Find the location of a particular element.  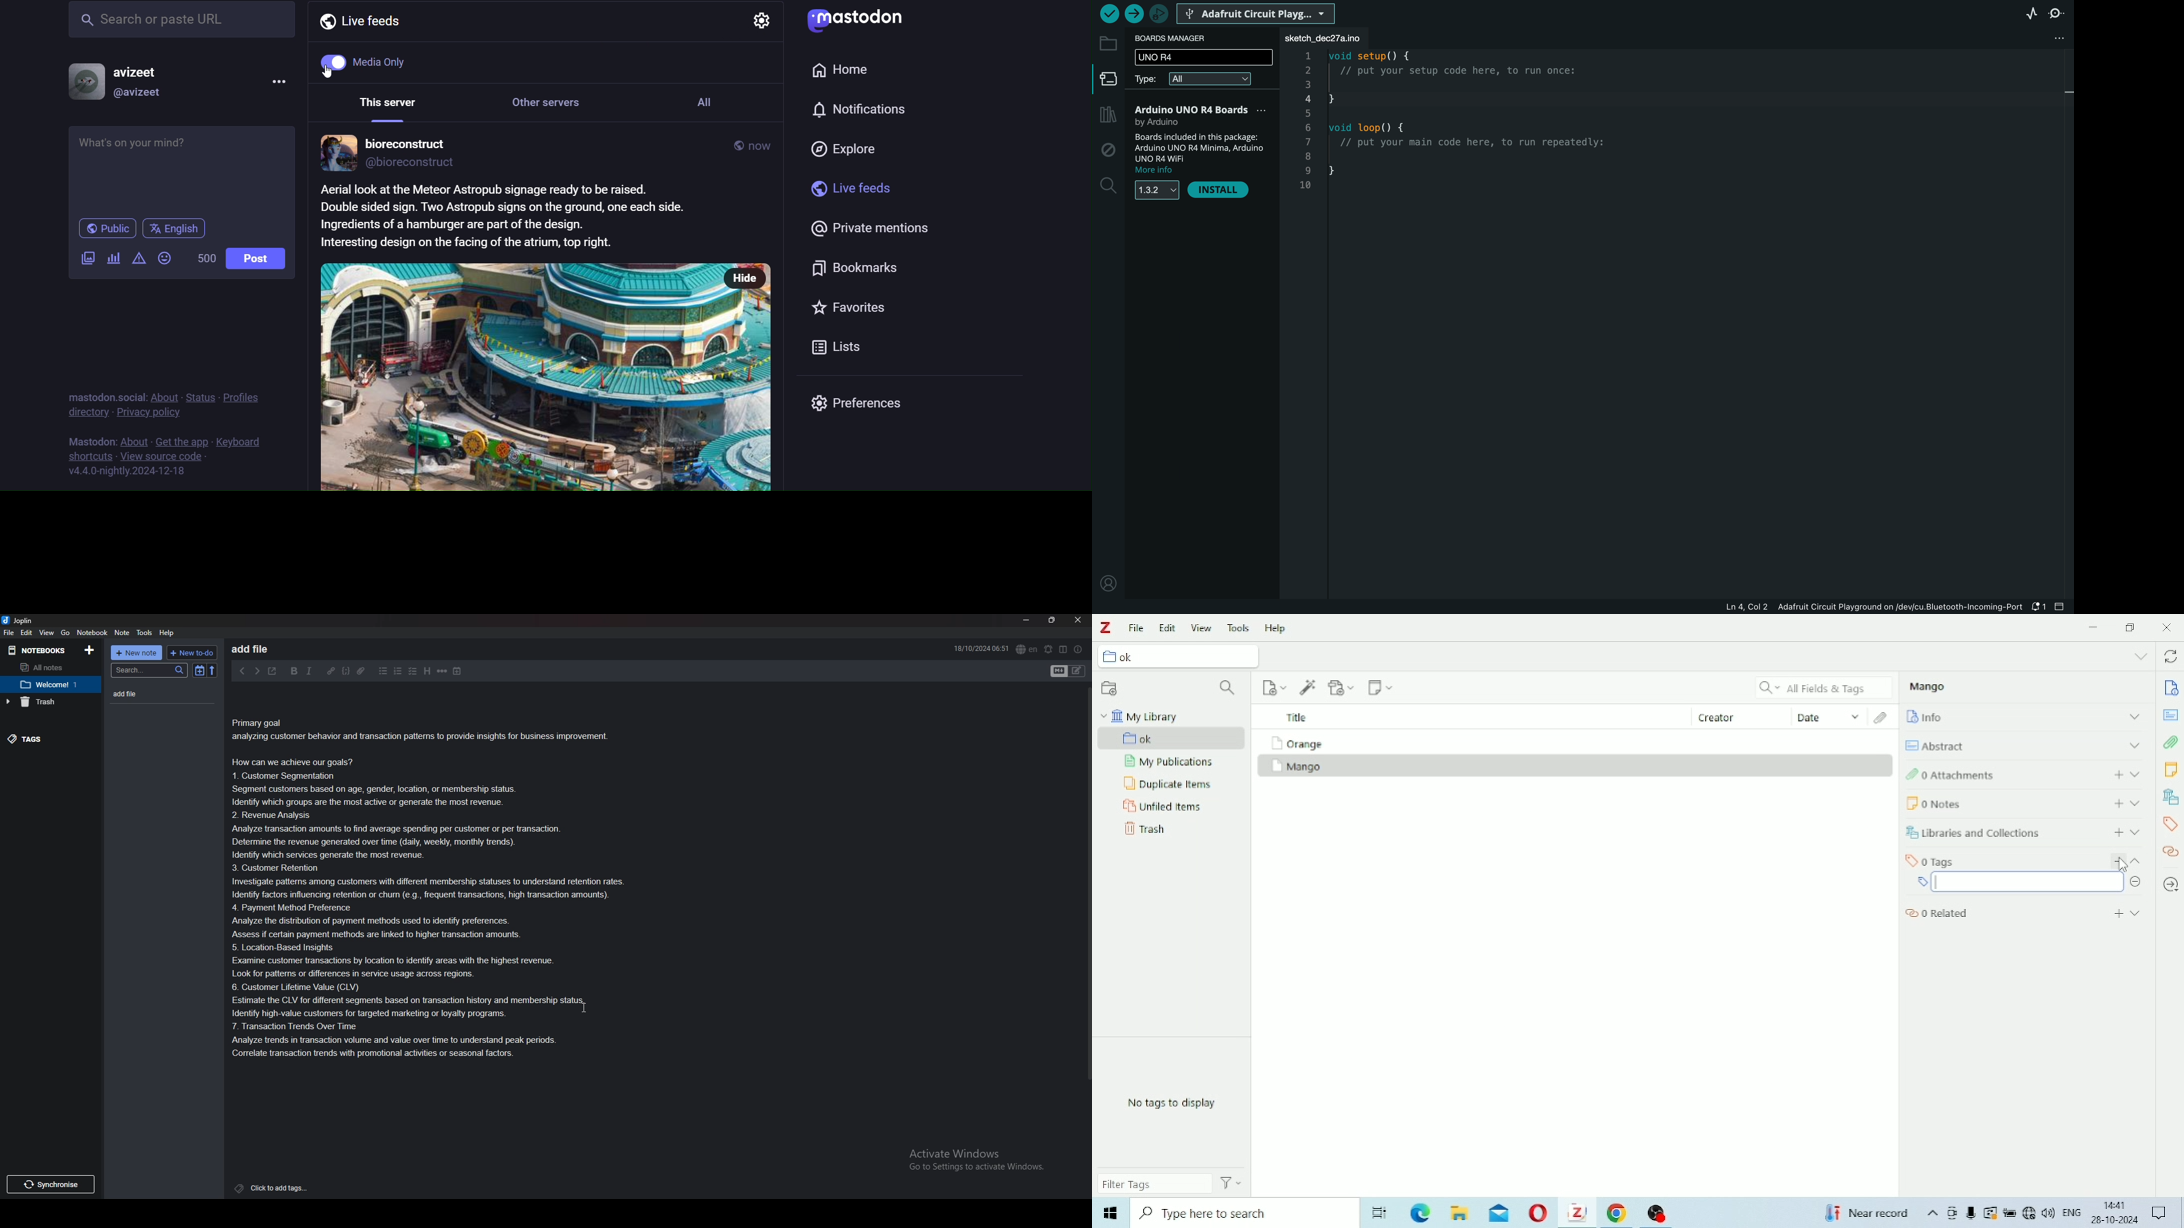

Abstract is located at coordinates (2171, 715).